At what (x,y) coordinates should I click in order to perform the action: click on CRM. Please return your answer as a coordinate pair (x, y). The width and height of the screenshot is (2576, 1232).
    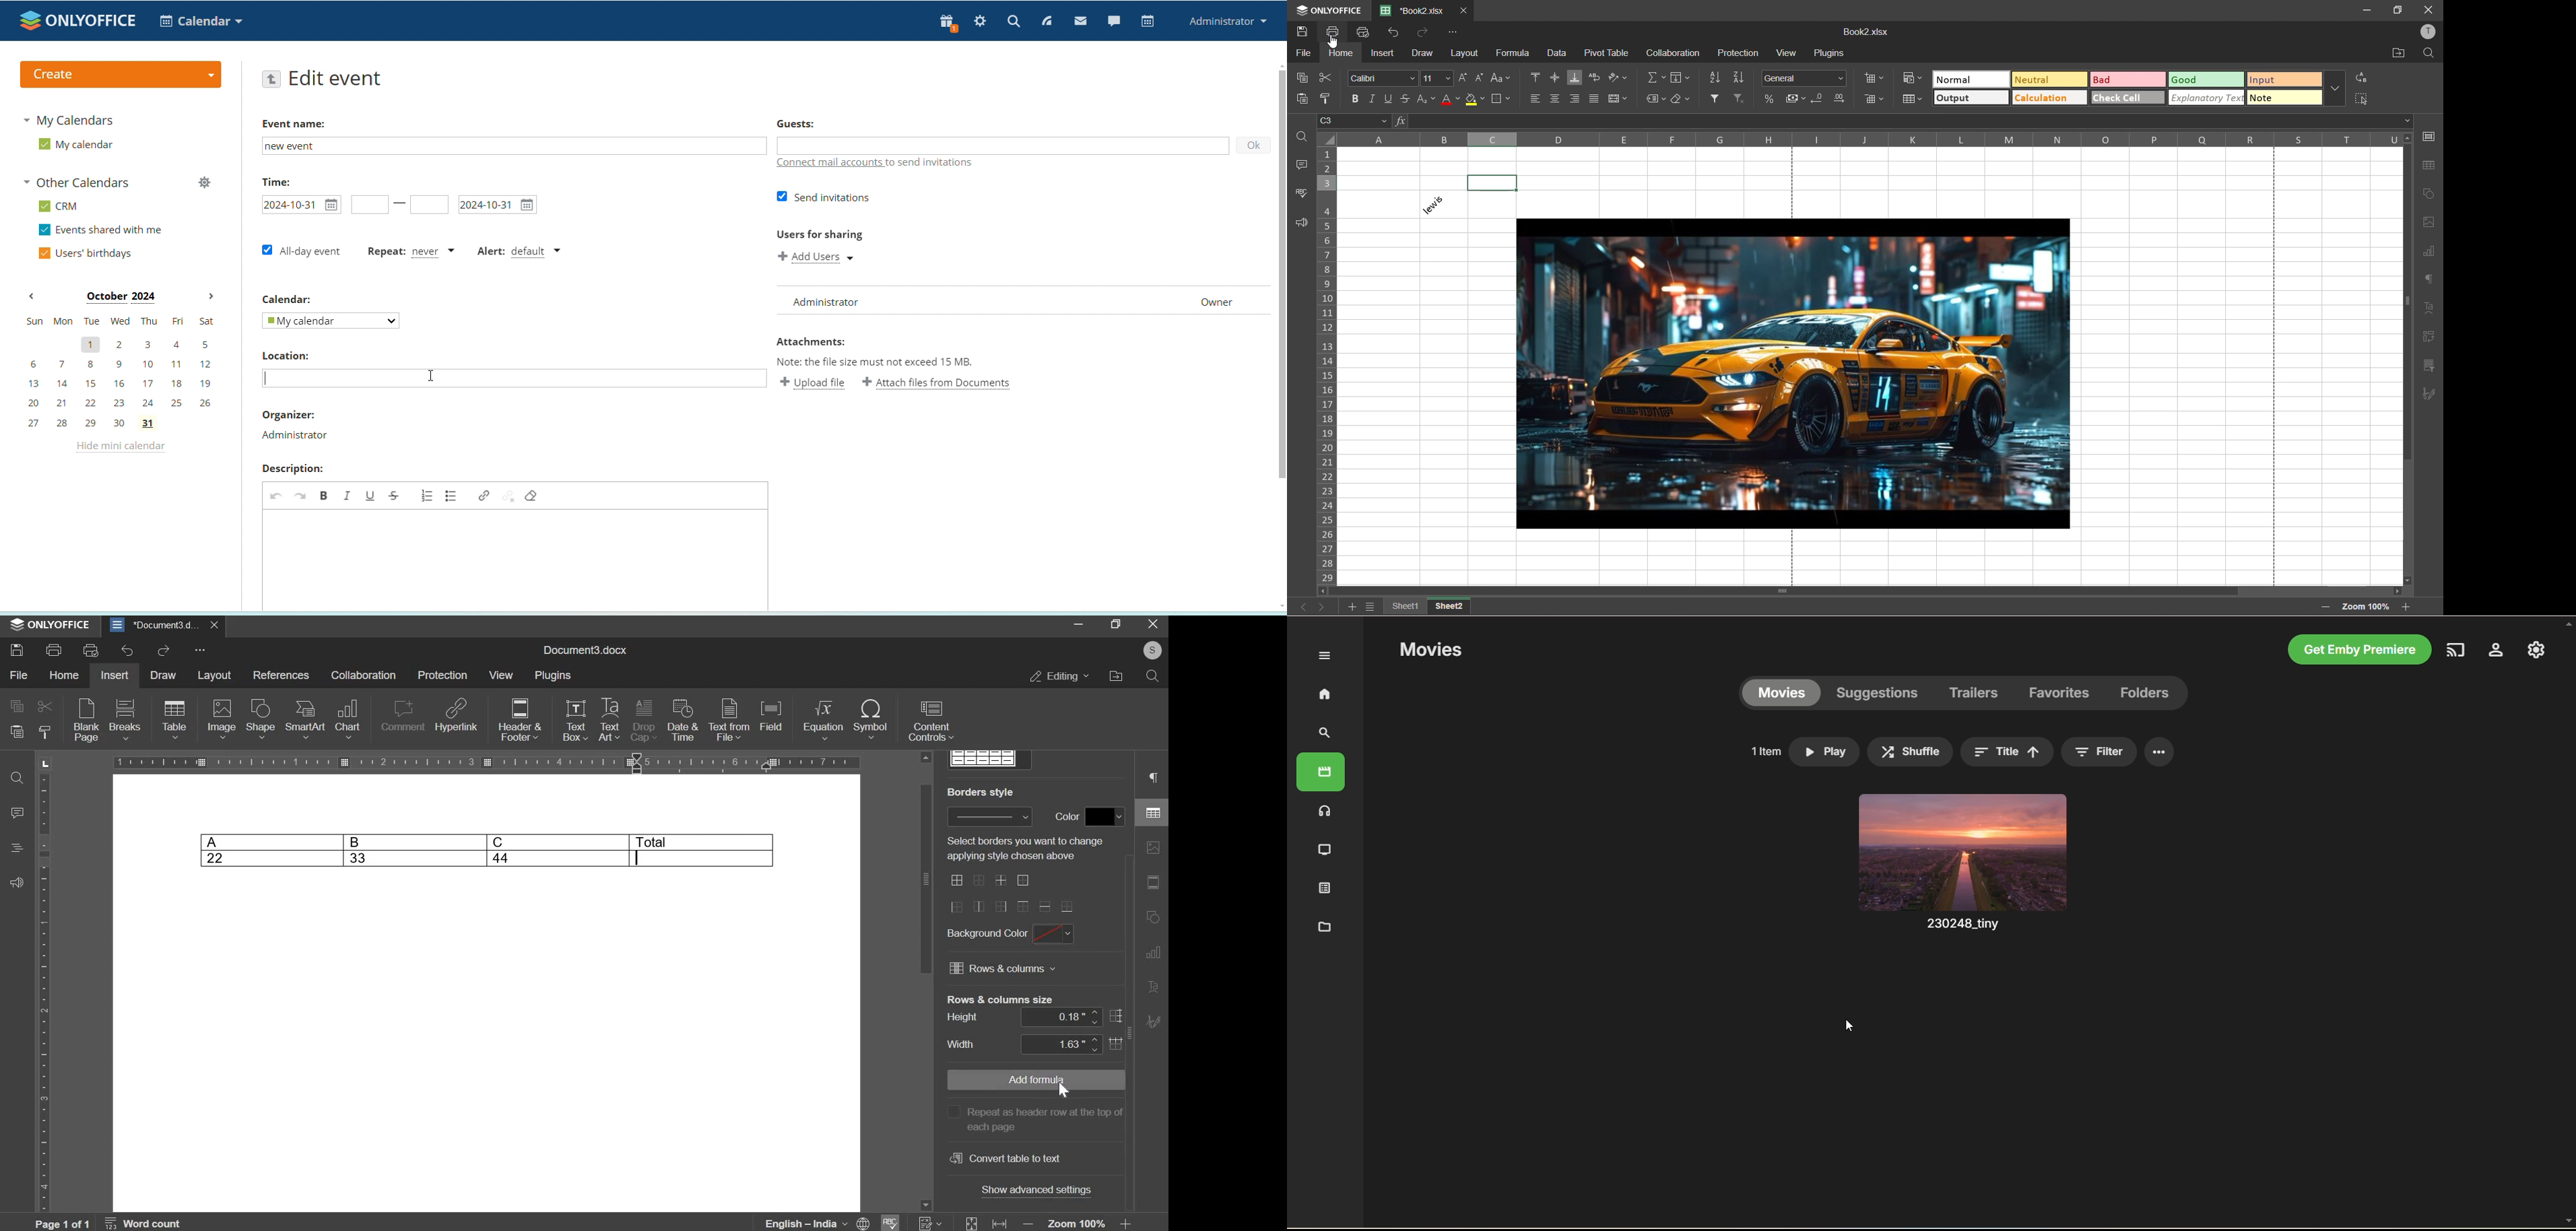
    Looking at the image, I should click on (60, 207).